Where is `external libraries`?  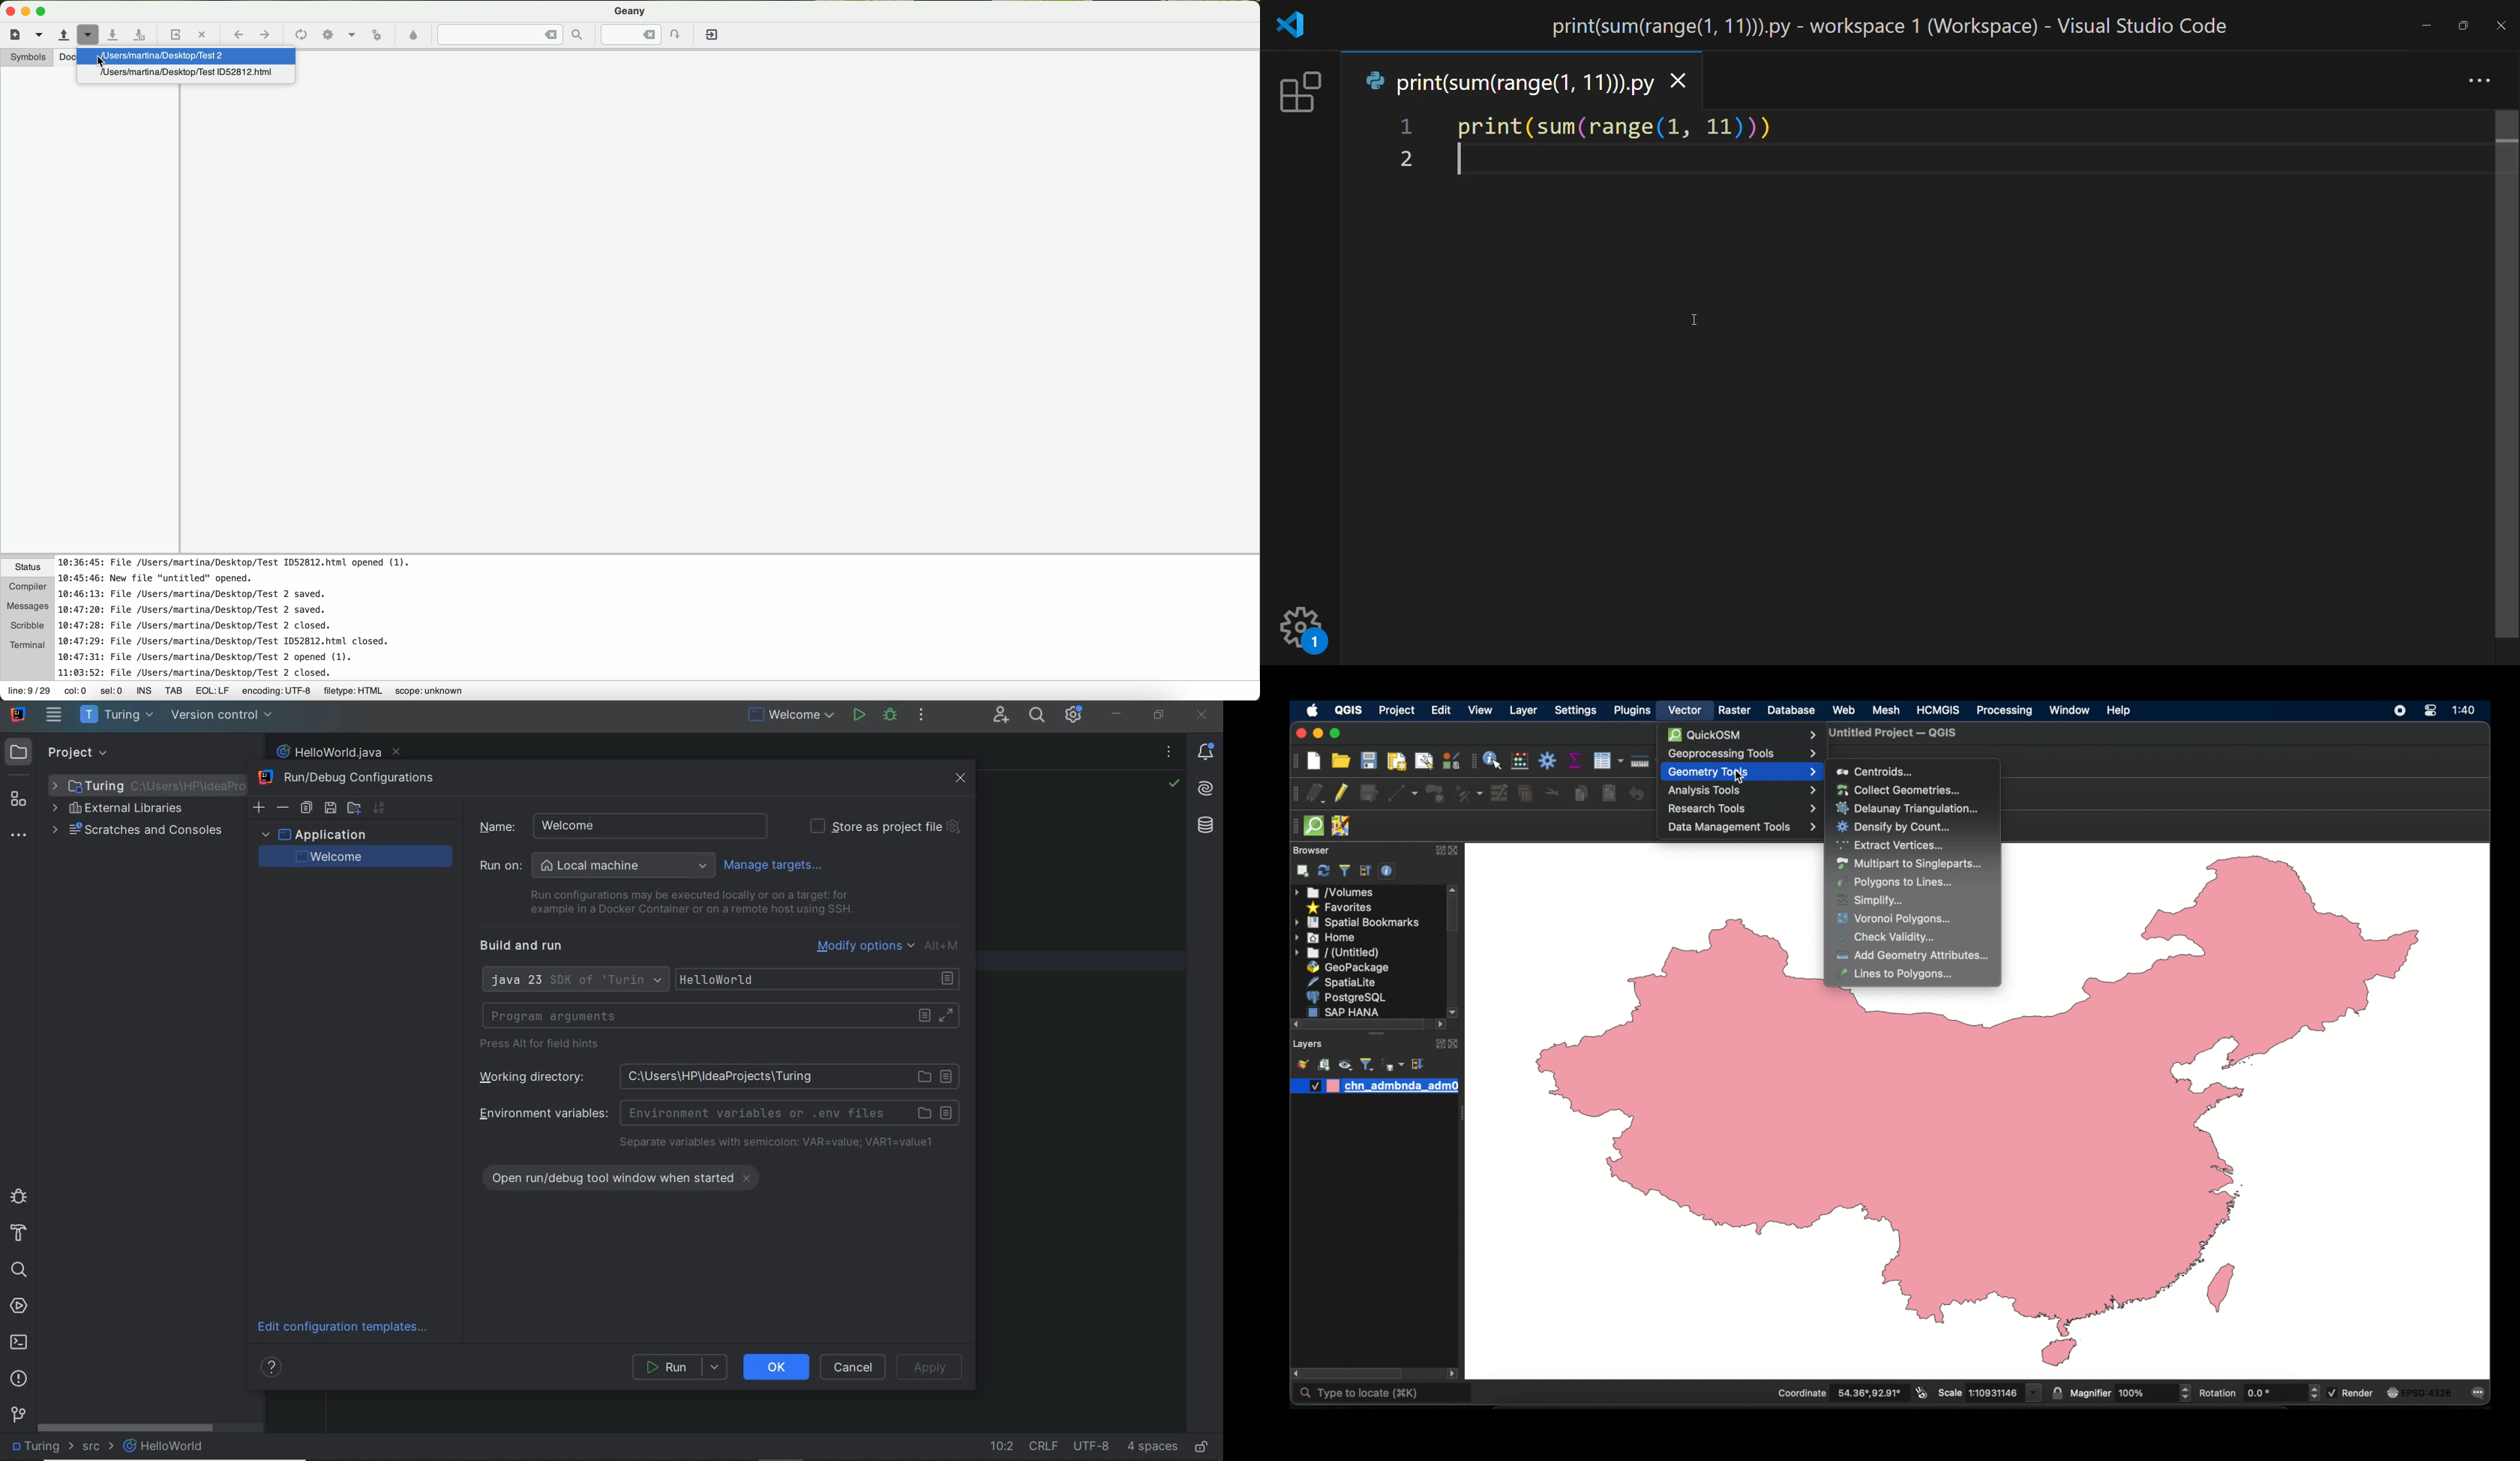 external libraries is located at coordinates (117, 810).